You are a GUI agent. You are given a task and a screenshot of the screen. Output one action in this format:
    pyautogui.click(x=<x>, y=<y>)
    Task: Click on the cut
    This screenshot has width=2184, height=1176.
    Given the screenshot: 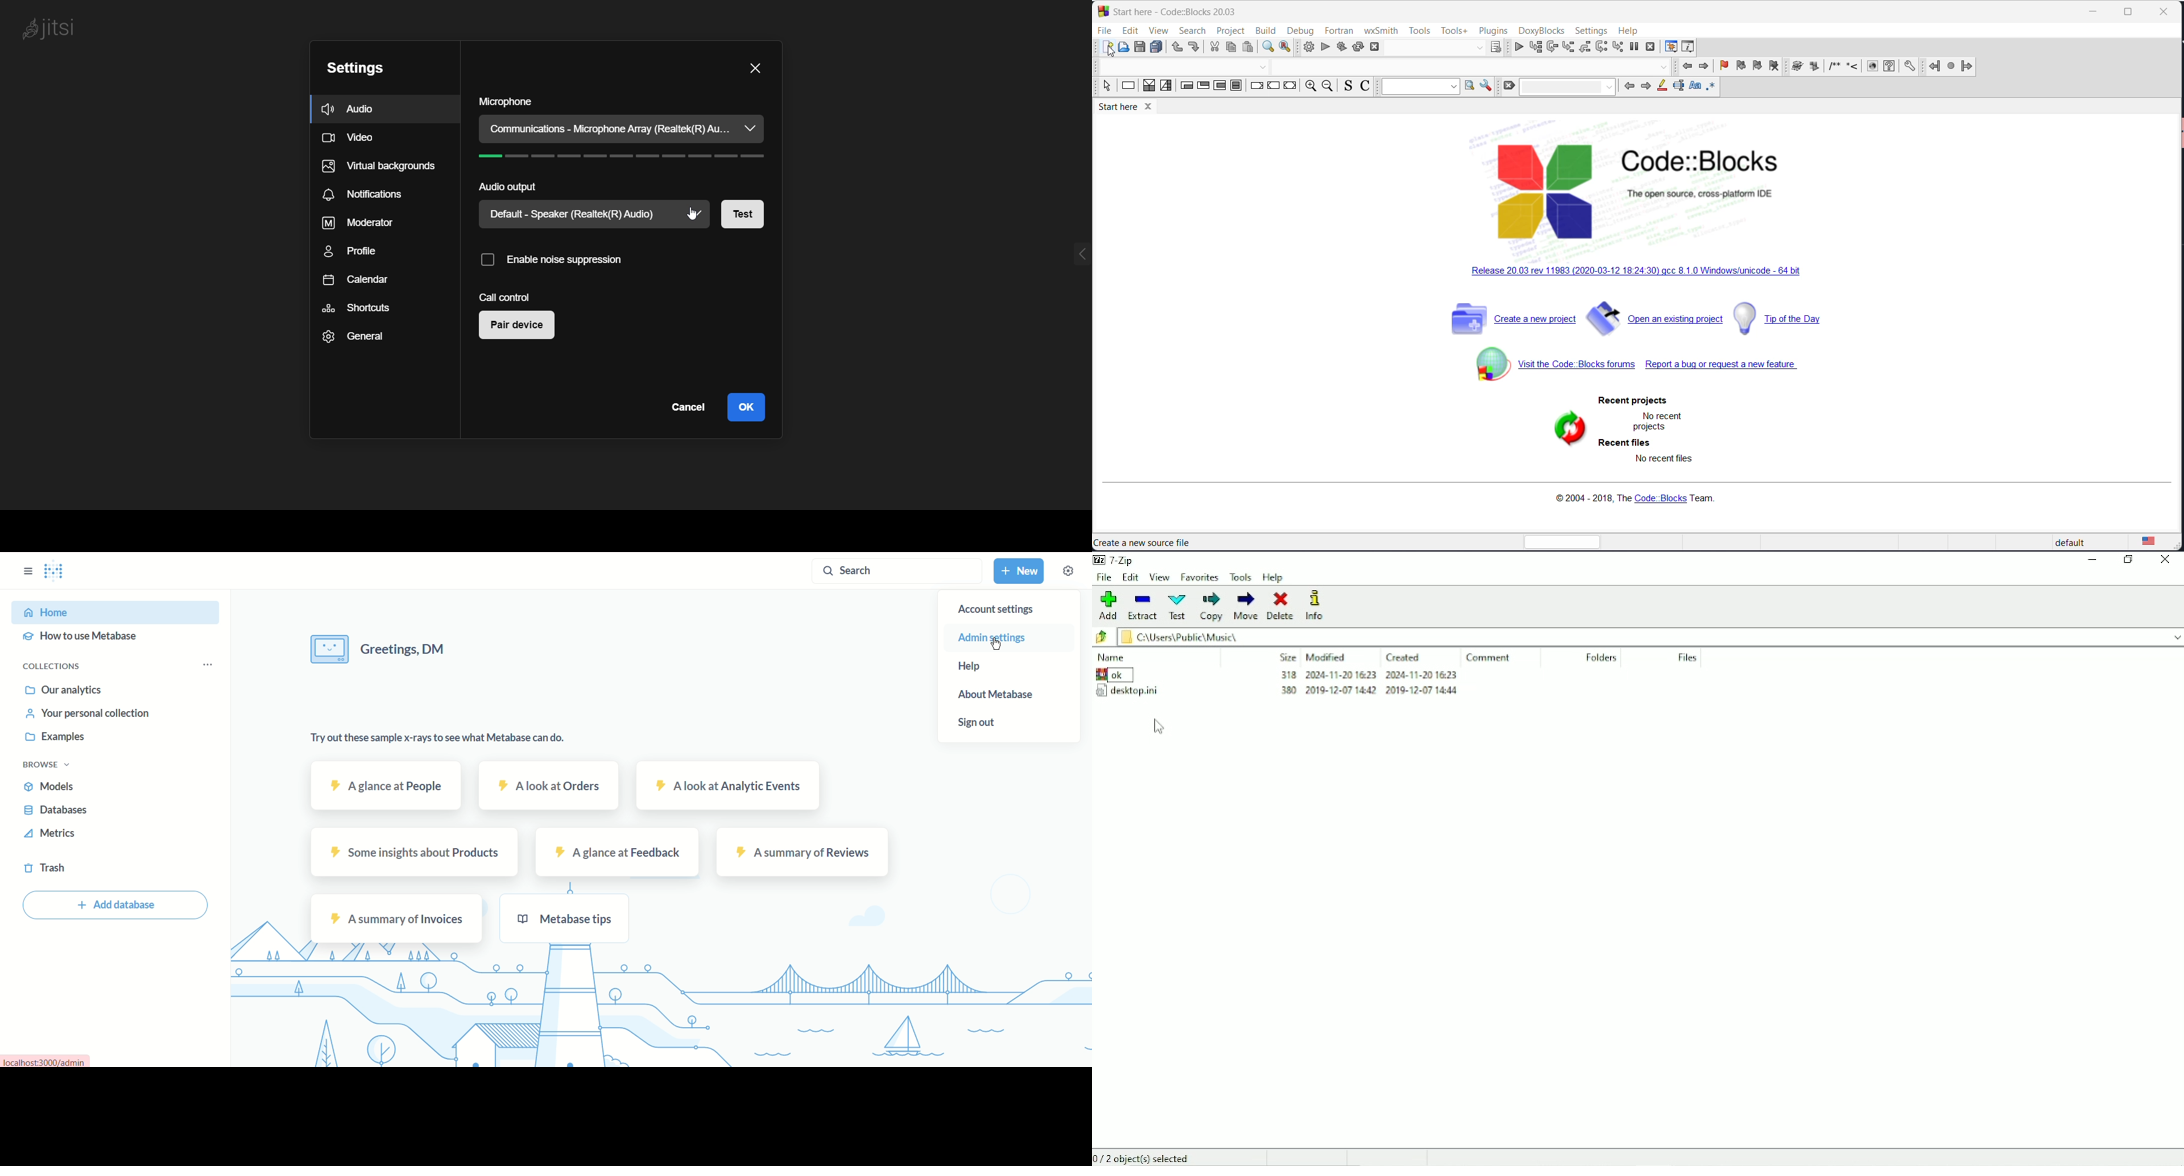 What is the action you would take?
    pyautogui.click(x=1215, y=47)
    